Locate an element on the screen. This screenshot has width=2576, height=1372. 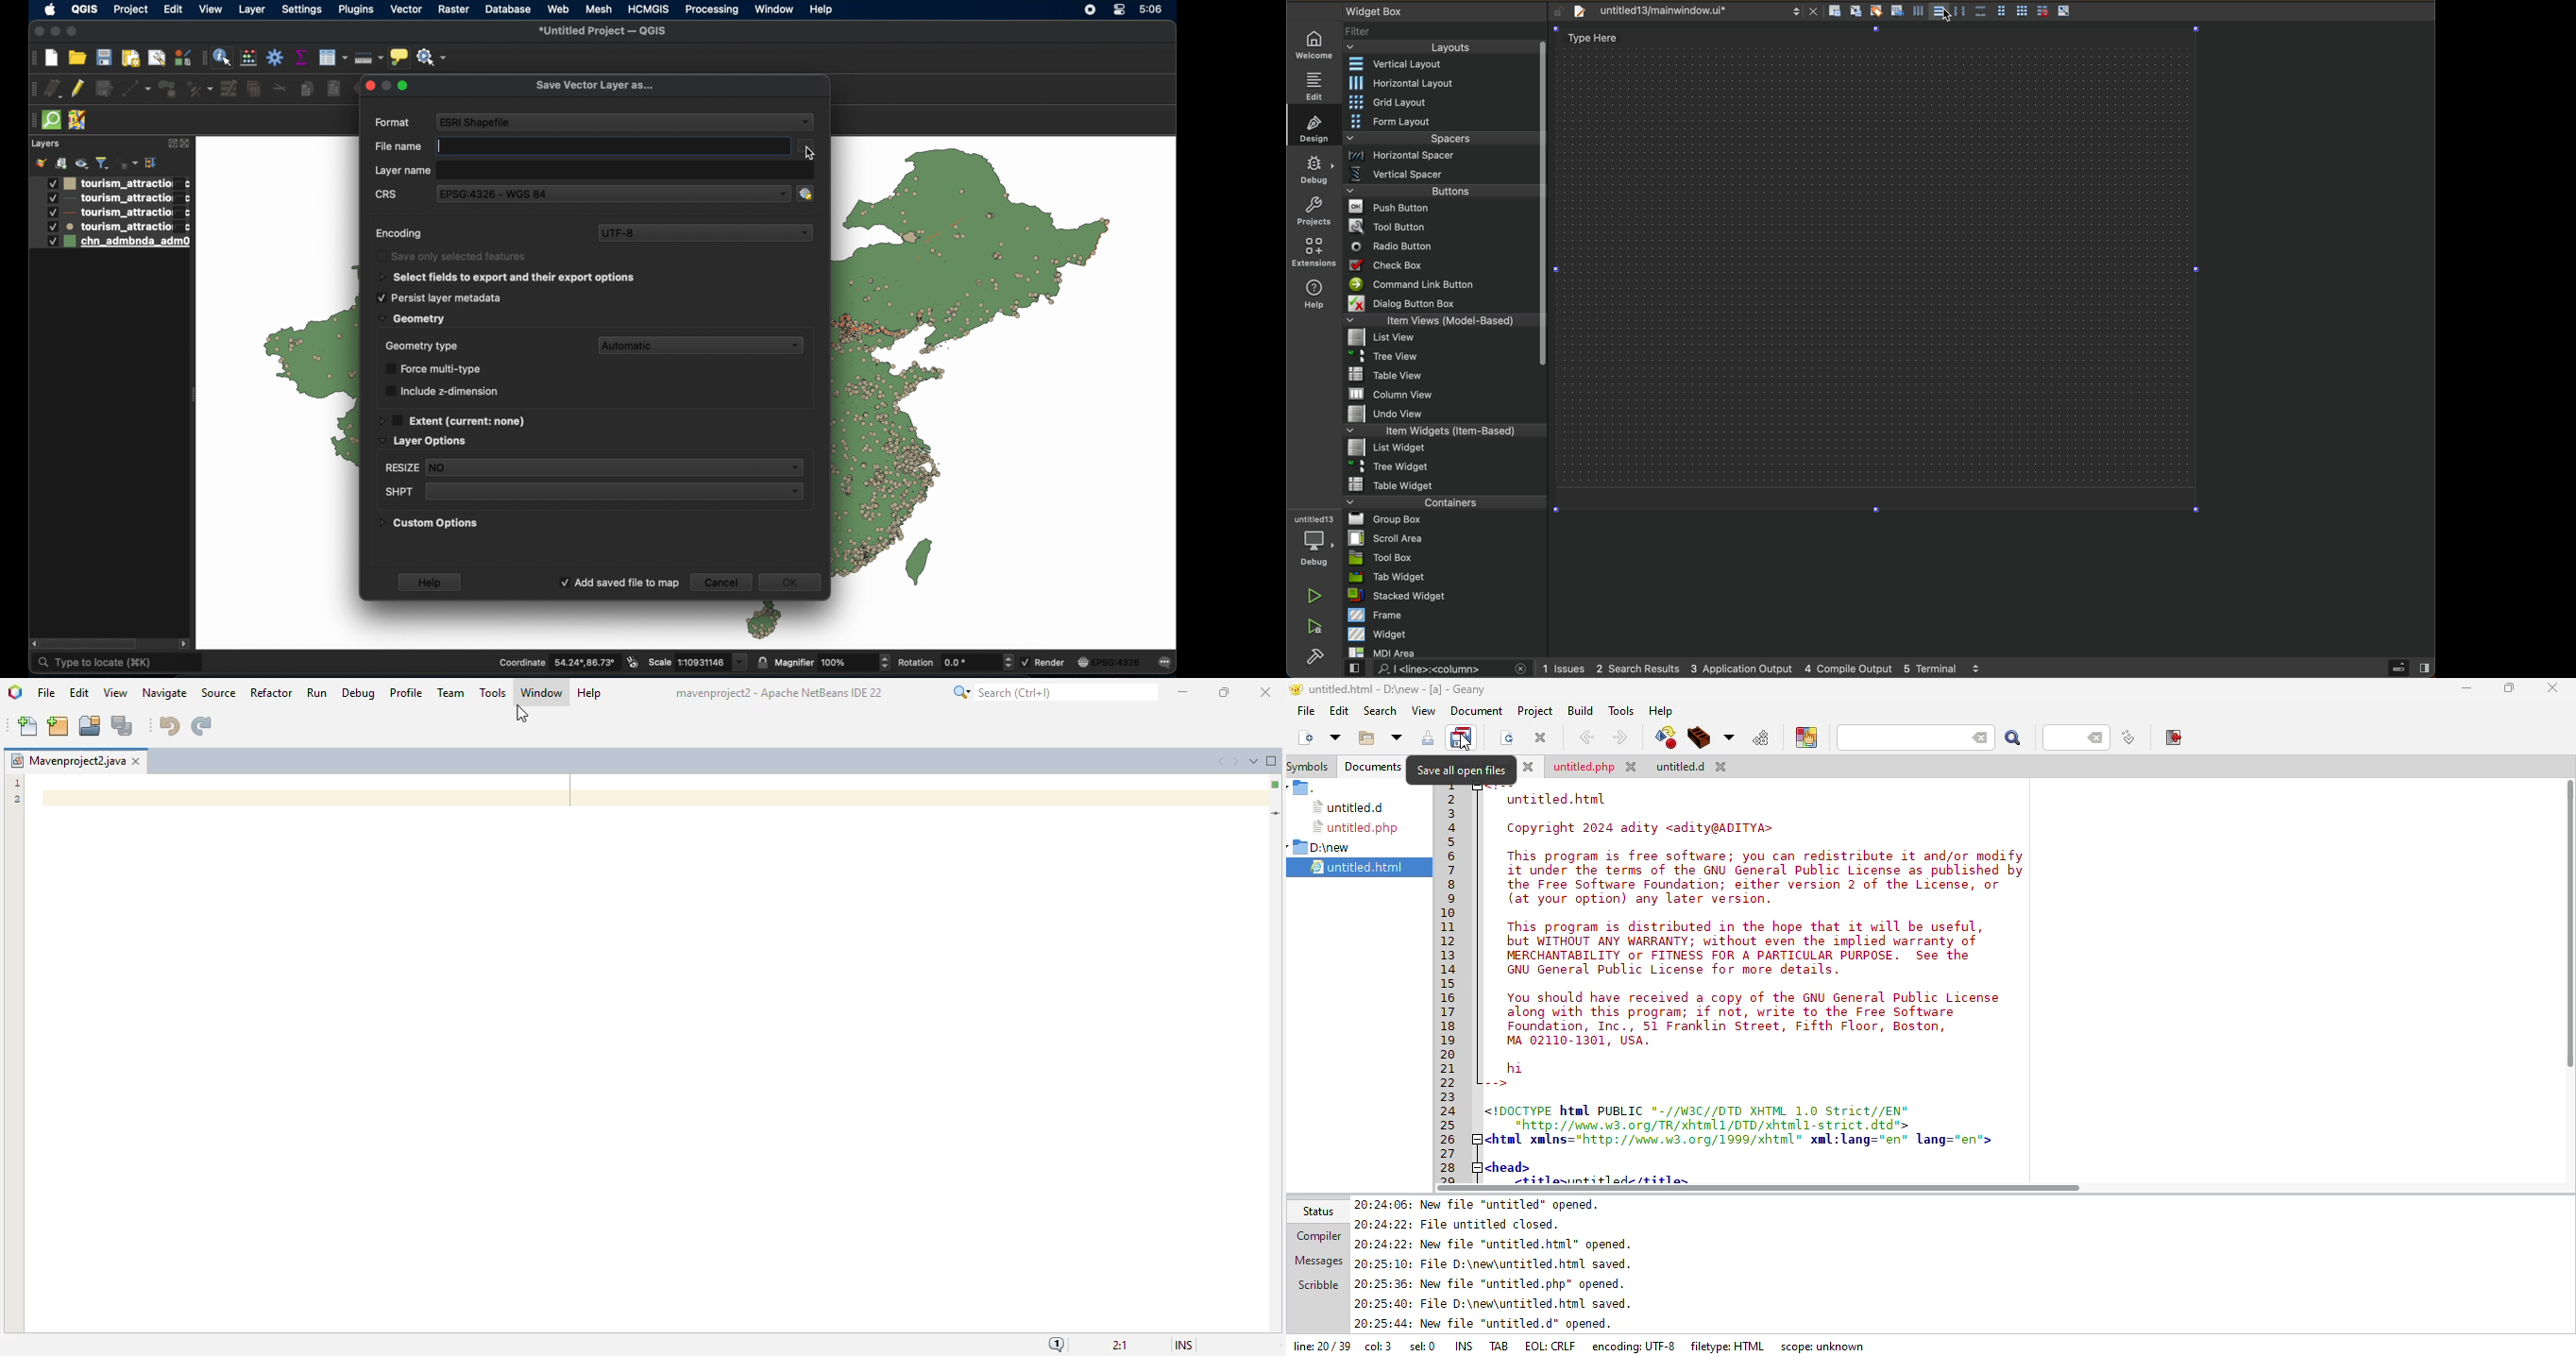
cut features is located at coordinates (282, 87).